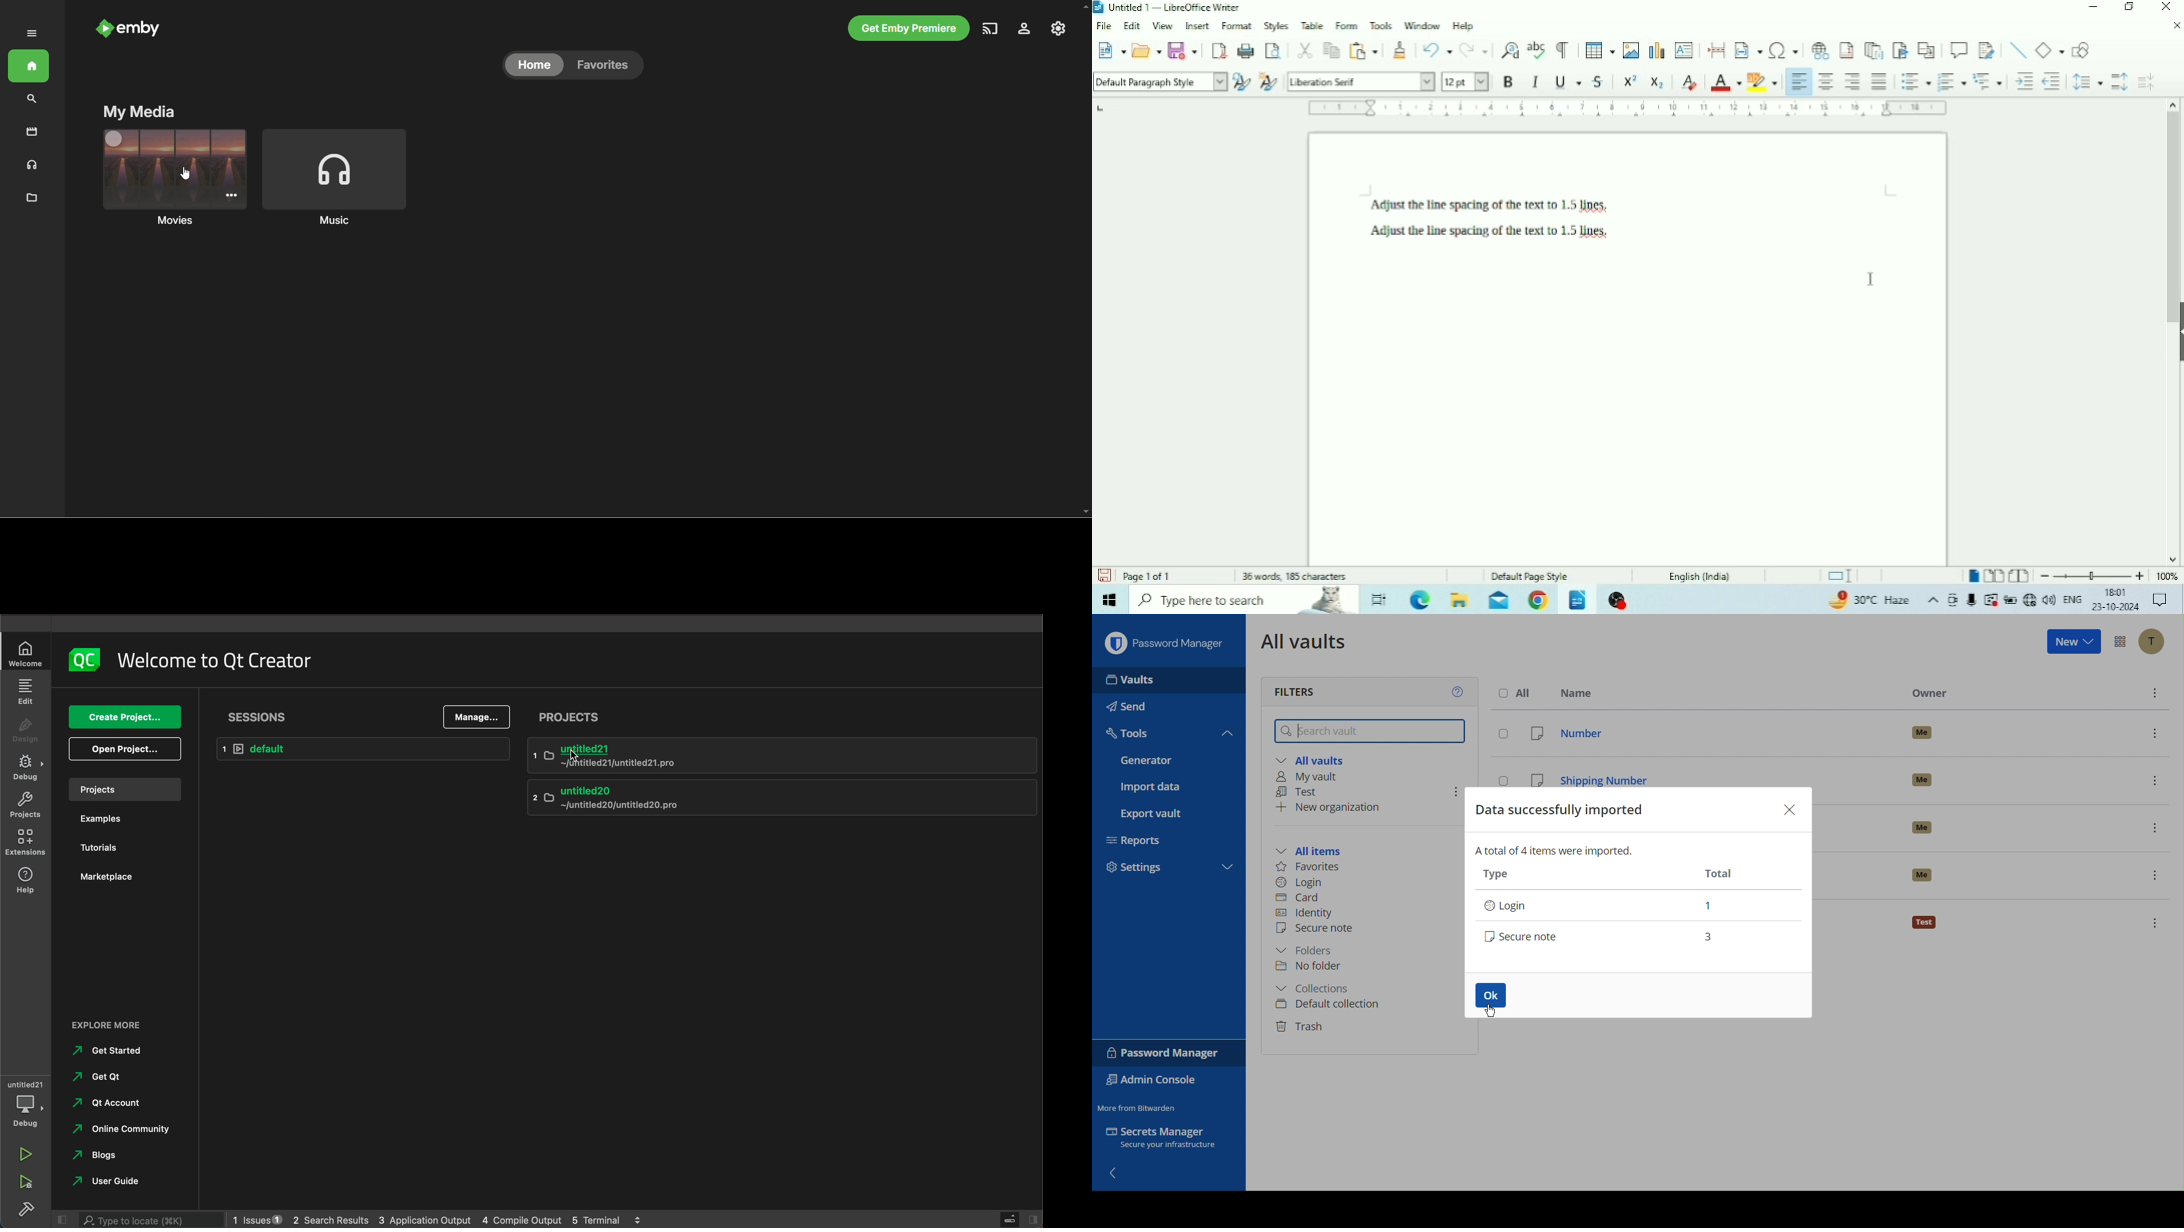 The image size is (2184, 1232). I want to click on untitled, so click(782, 756).